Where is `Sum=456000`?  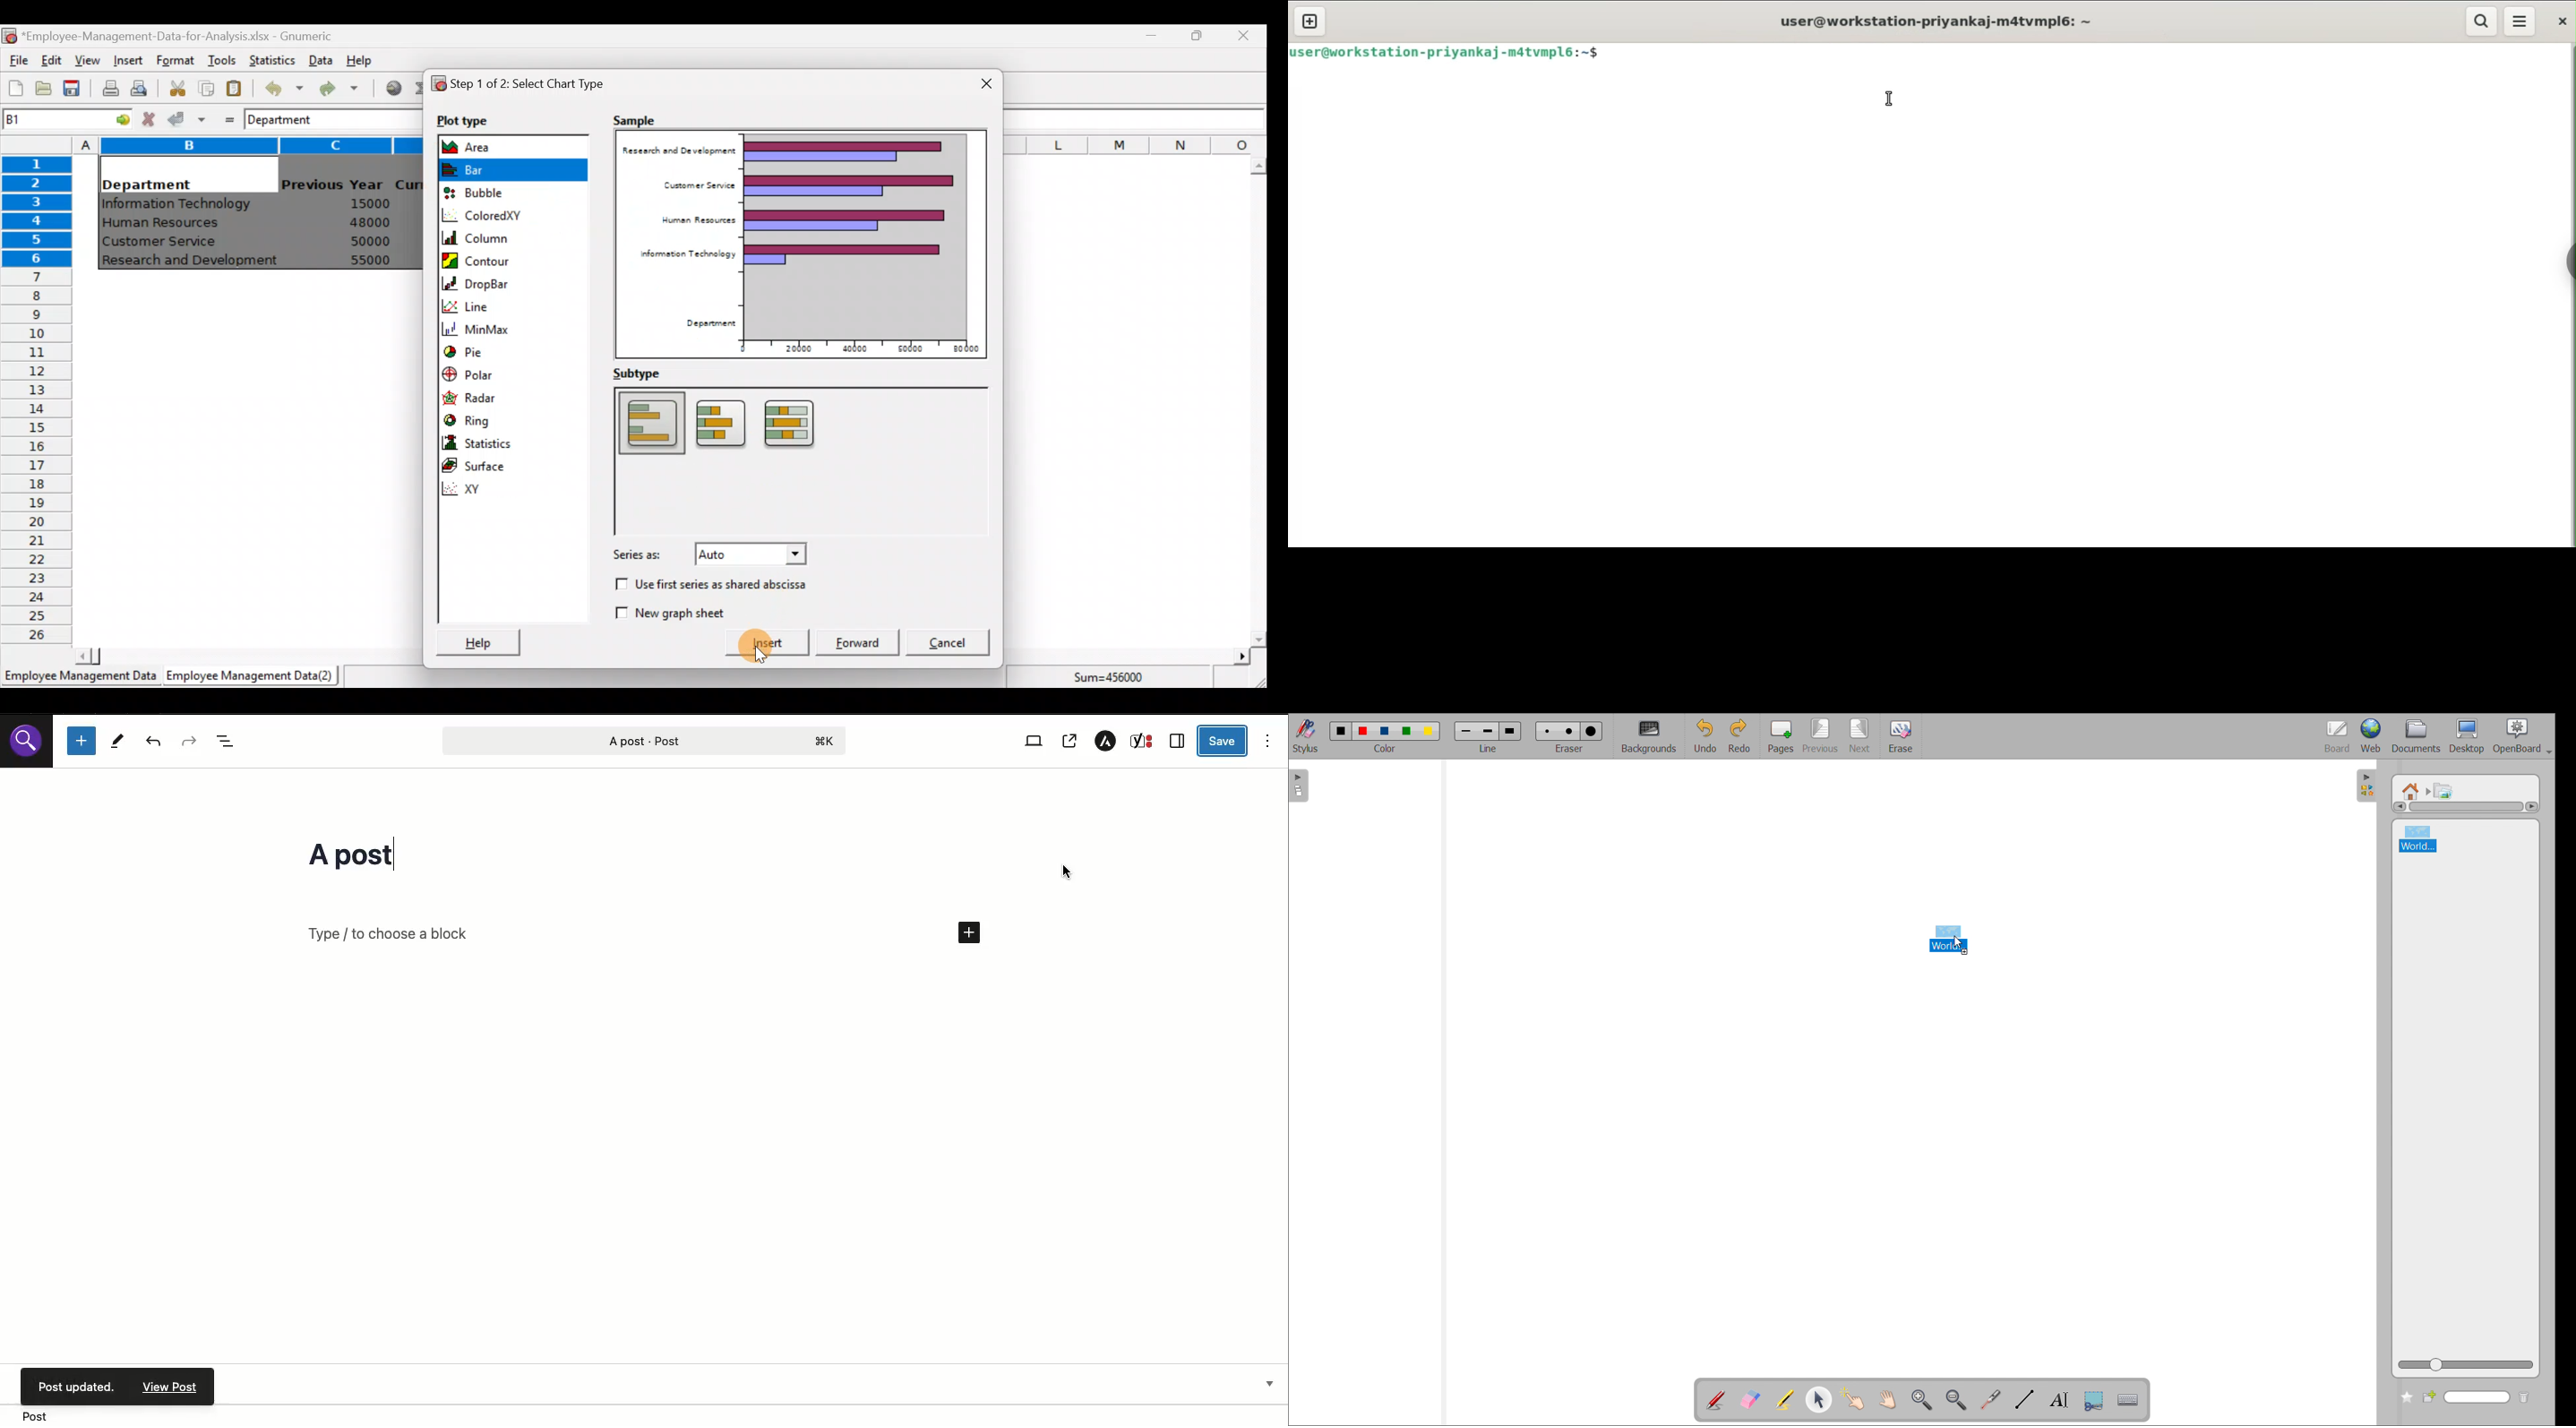
Sum=456000 is located at coordinates (1116, 679).